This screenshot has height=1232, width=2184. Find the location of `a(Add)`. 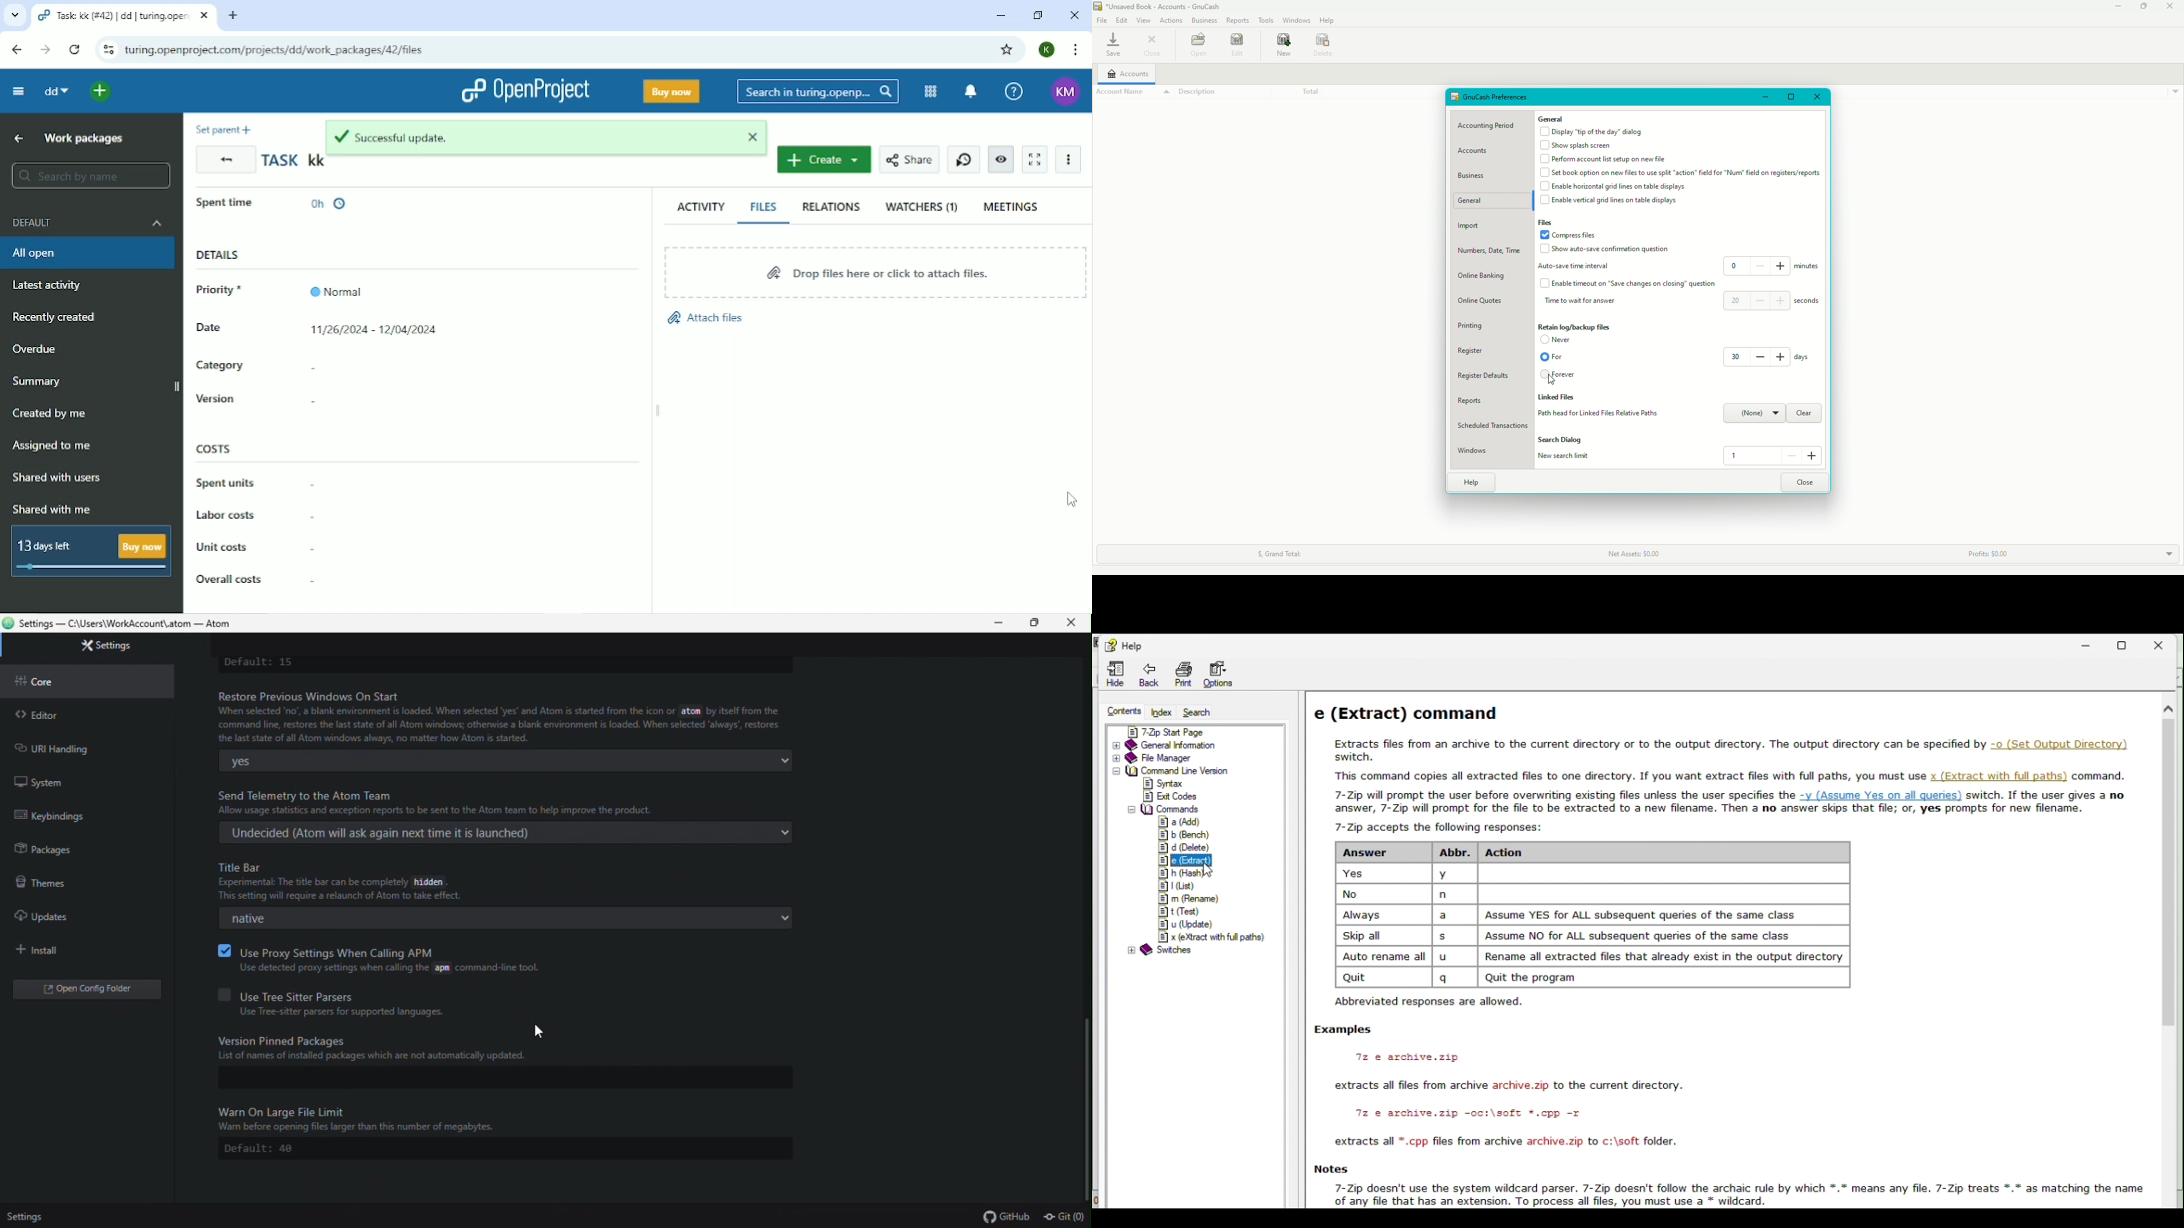

a(Add) is located at coordinates (1179, 822).